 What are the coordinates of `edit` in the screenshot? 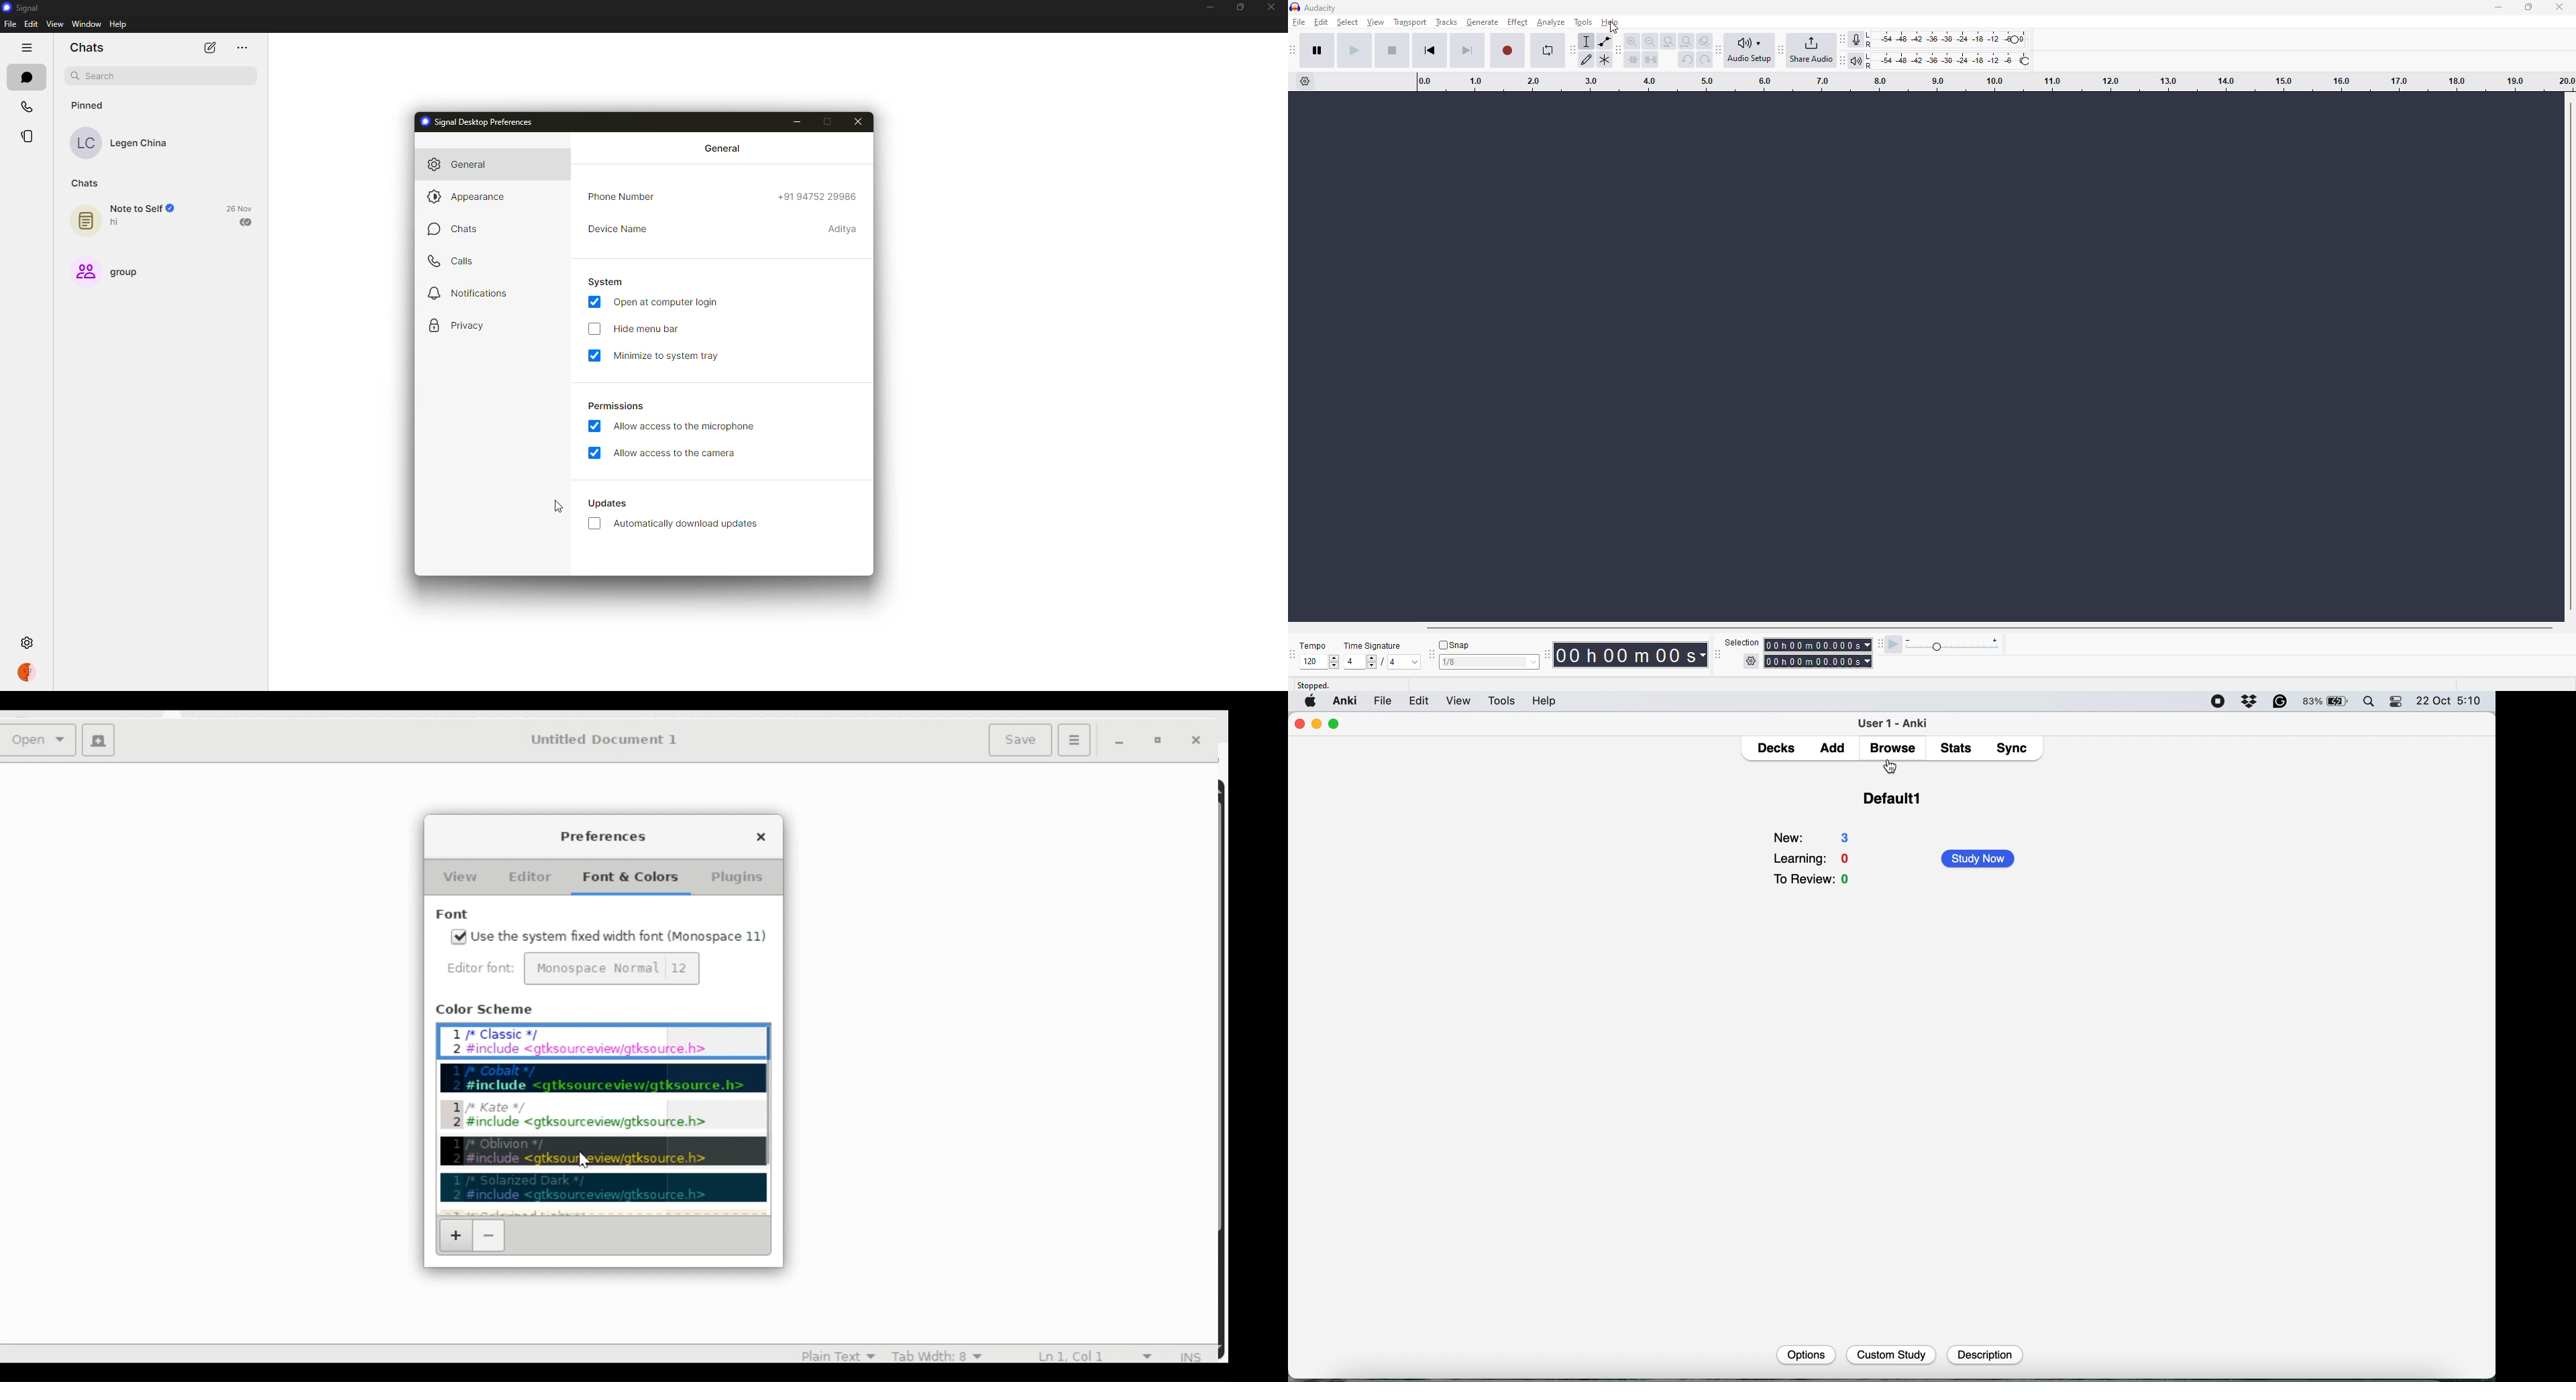 It's located at (1323, 25).